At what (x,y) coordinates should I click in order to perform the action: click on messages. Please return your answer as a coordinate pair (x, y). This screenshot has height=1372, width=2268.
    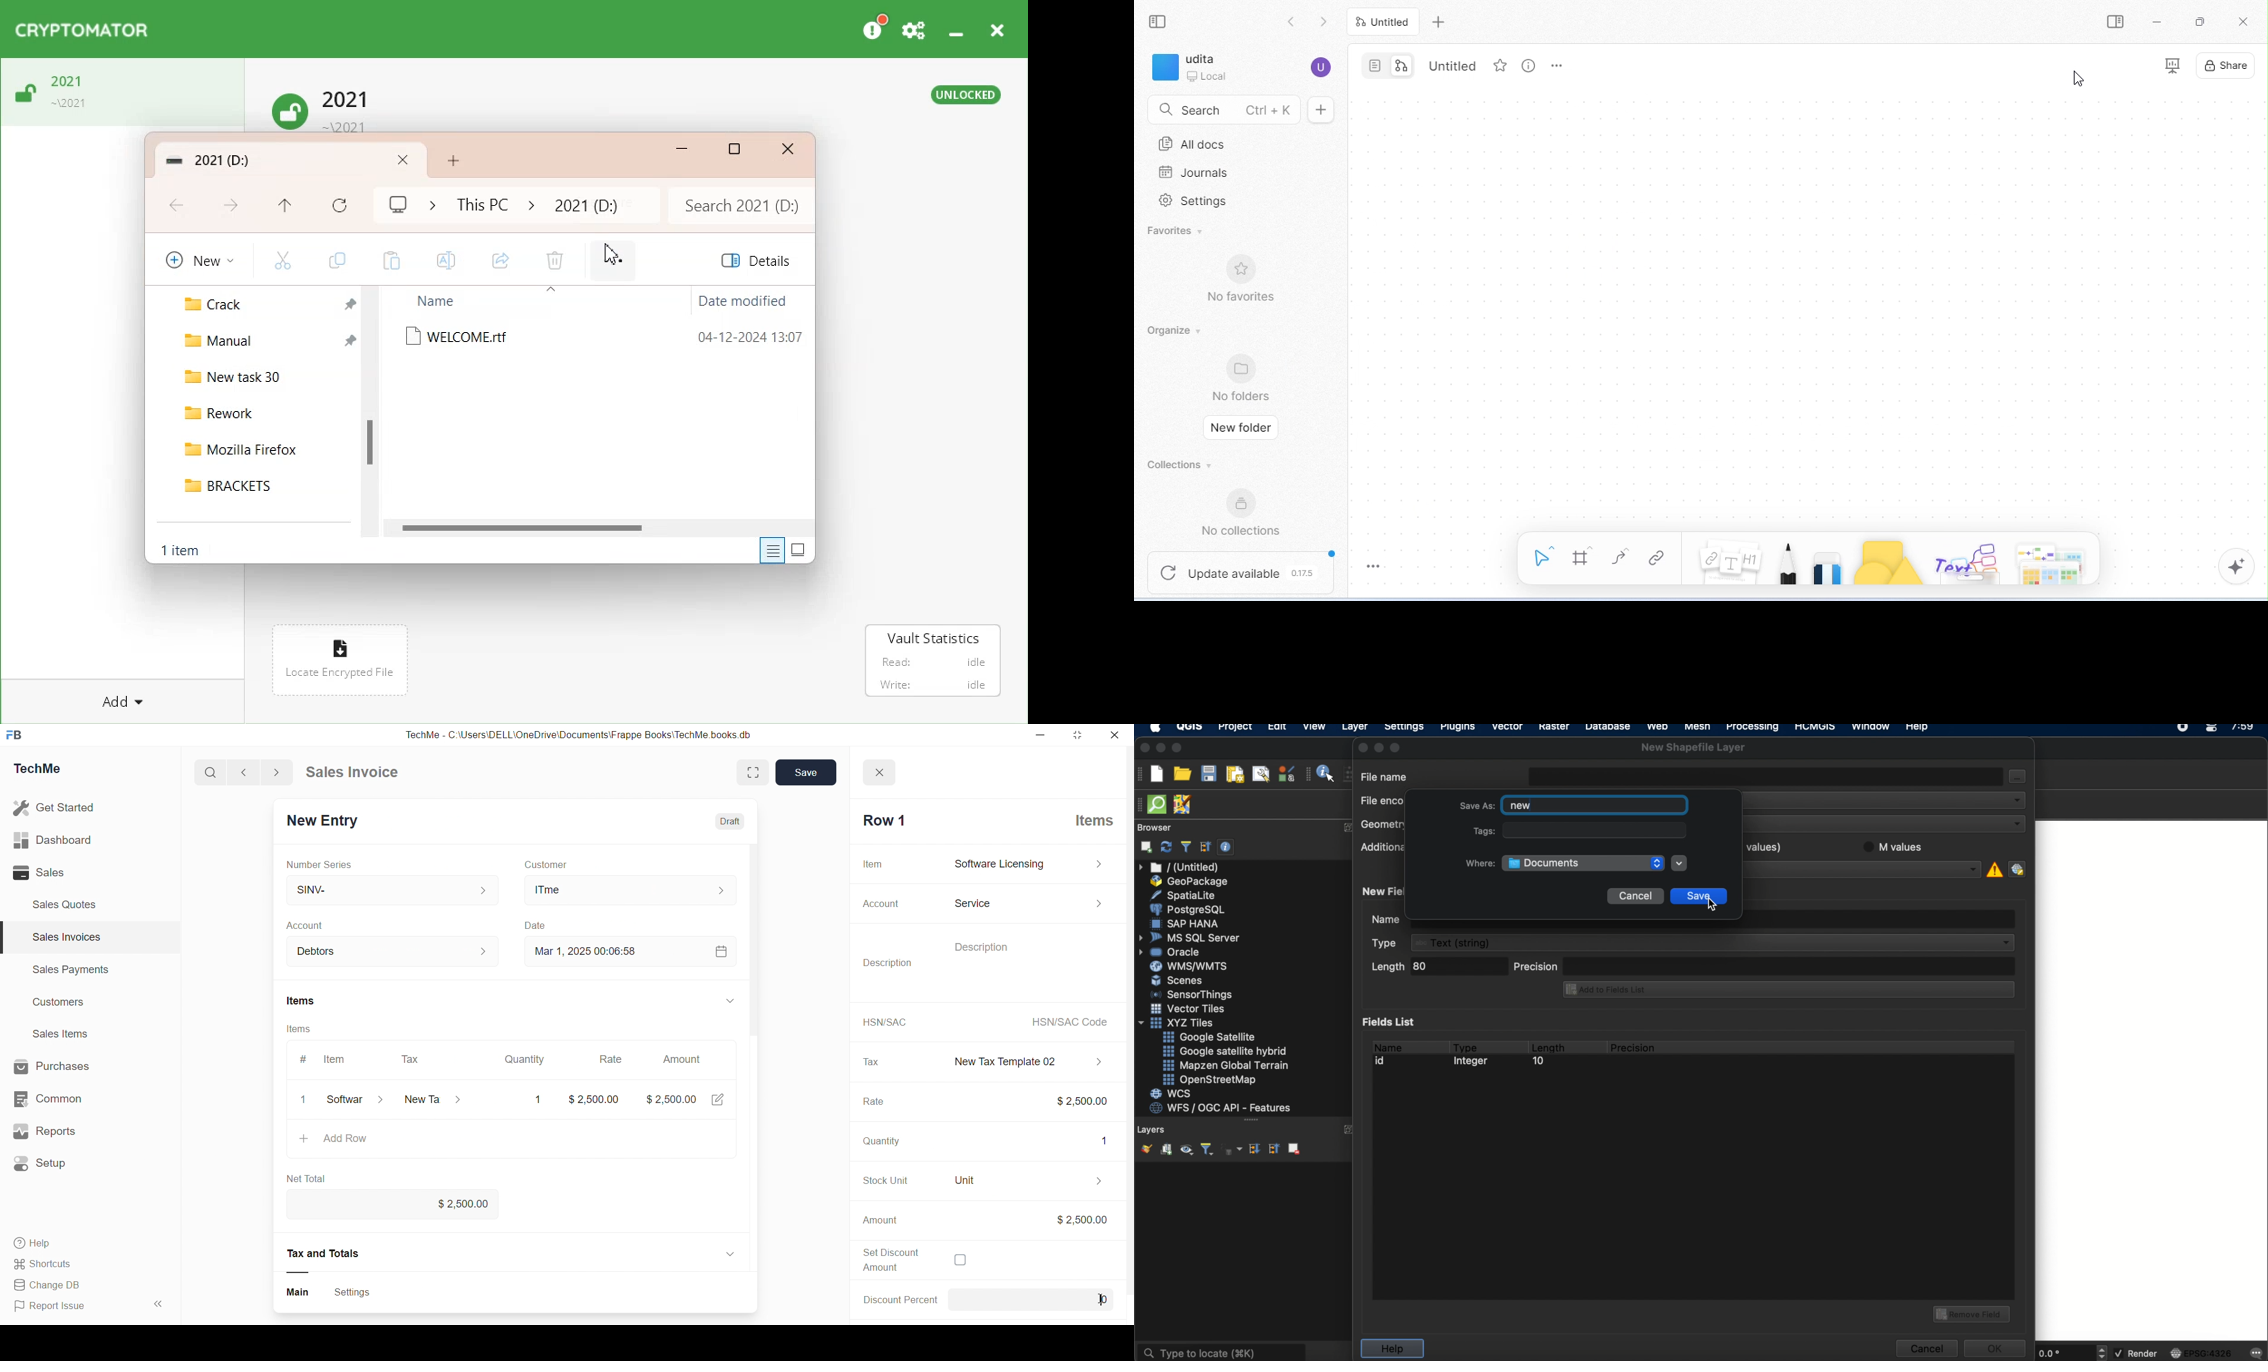
    Looking at the image, I should click on (2255, 1355).